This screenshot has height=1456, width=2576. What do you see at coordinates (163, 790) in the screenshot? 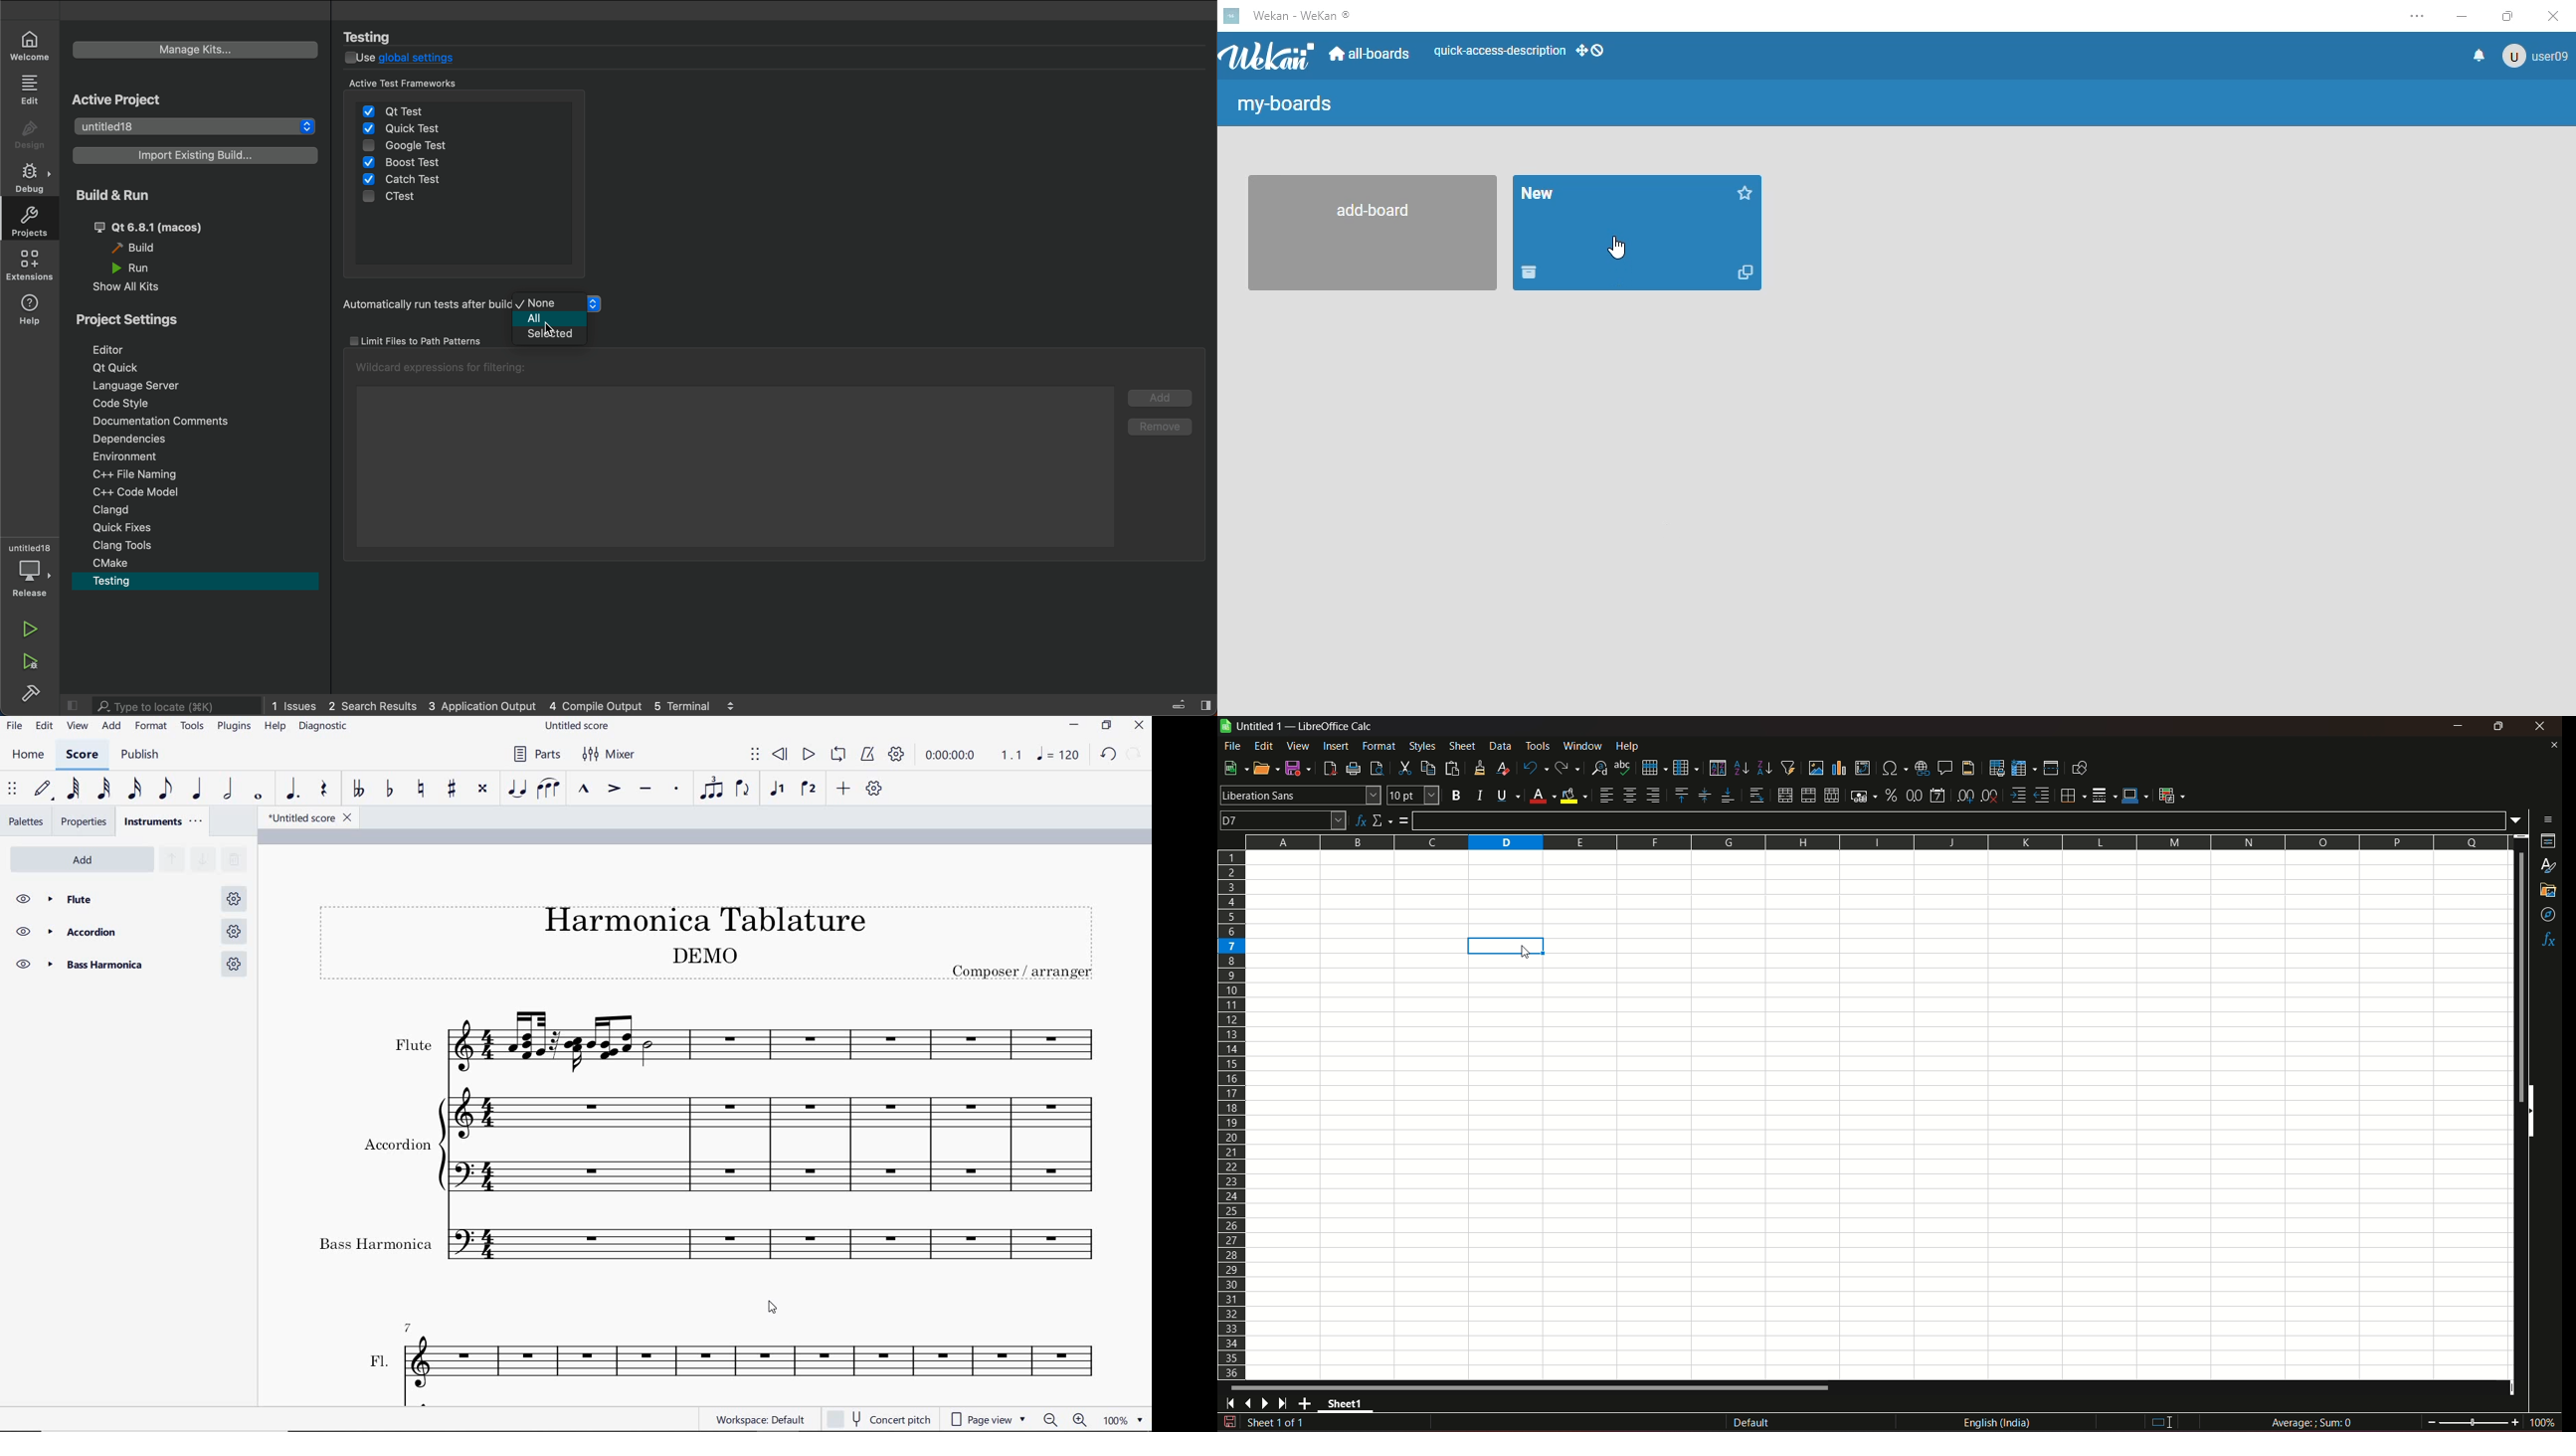
I see `eighth note` at bounding box center [163, 790].